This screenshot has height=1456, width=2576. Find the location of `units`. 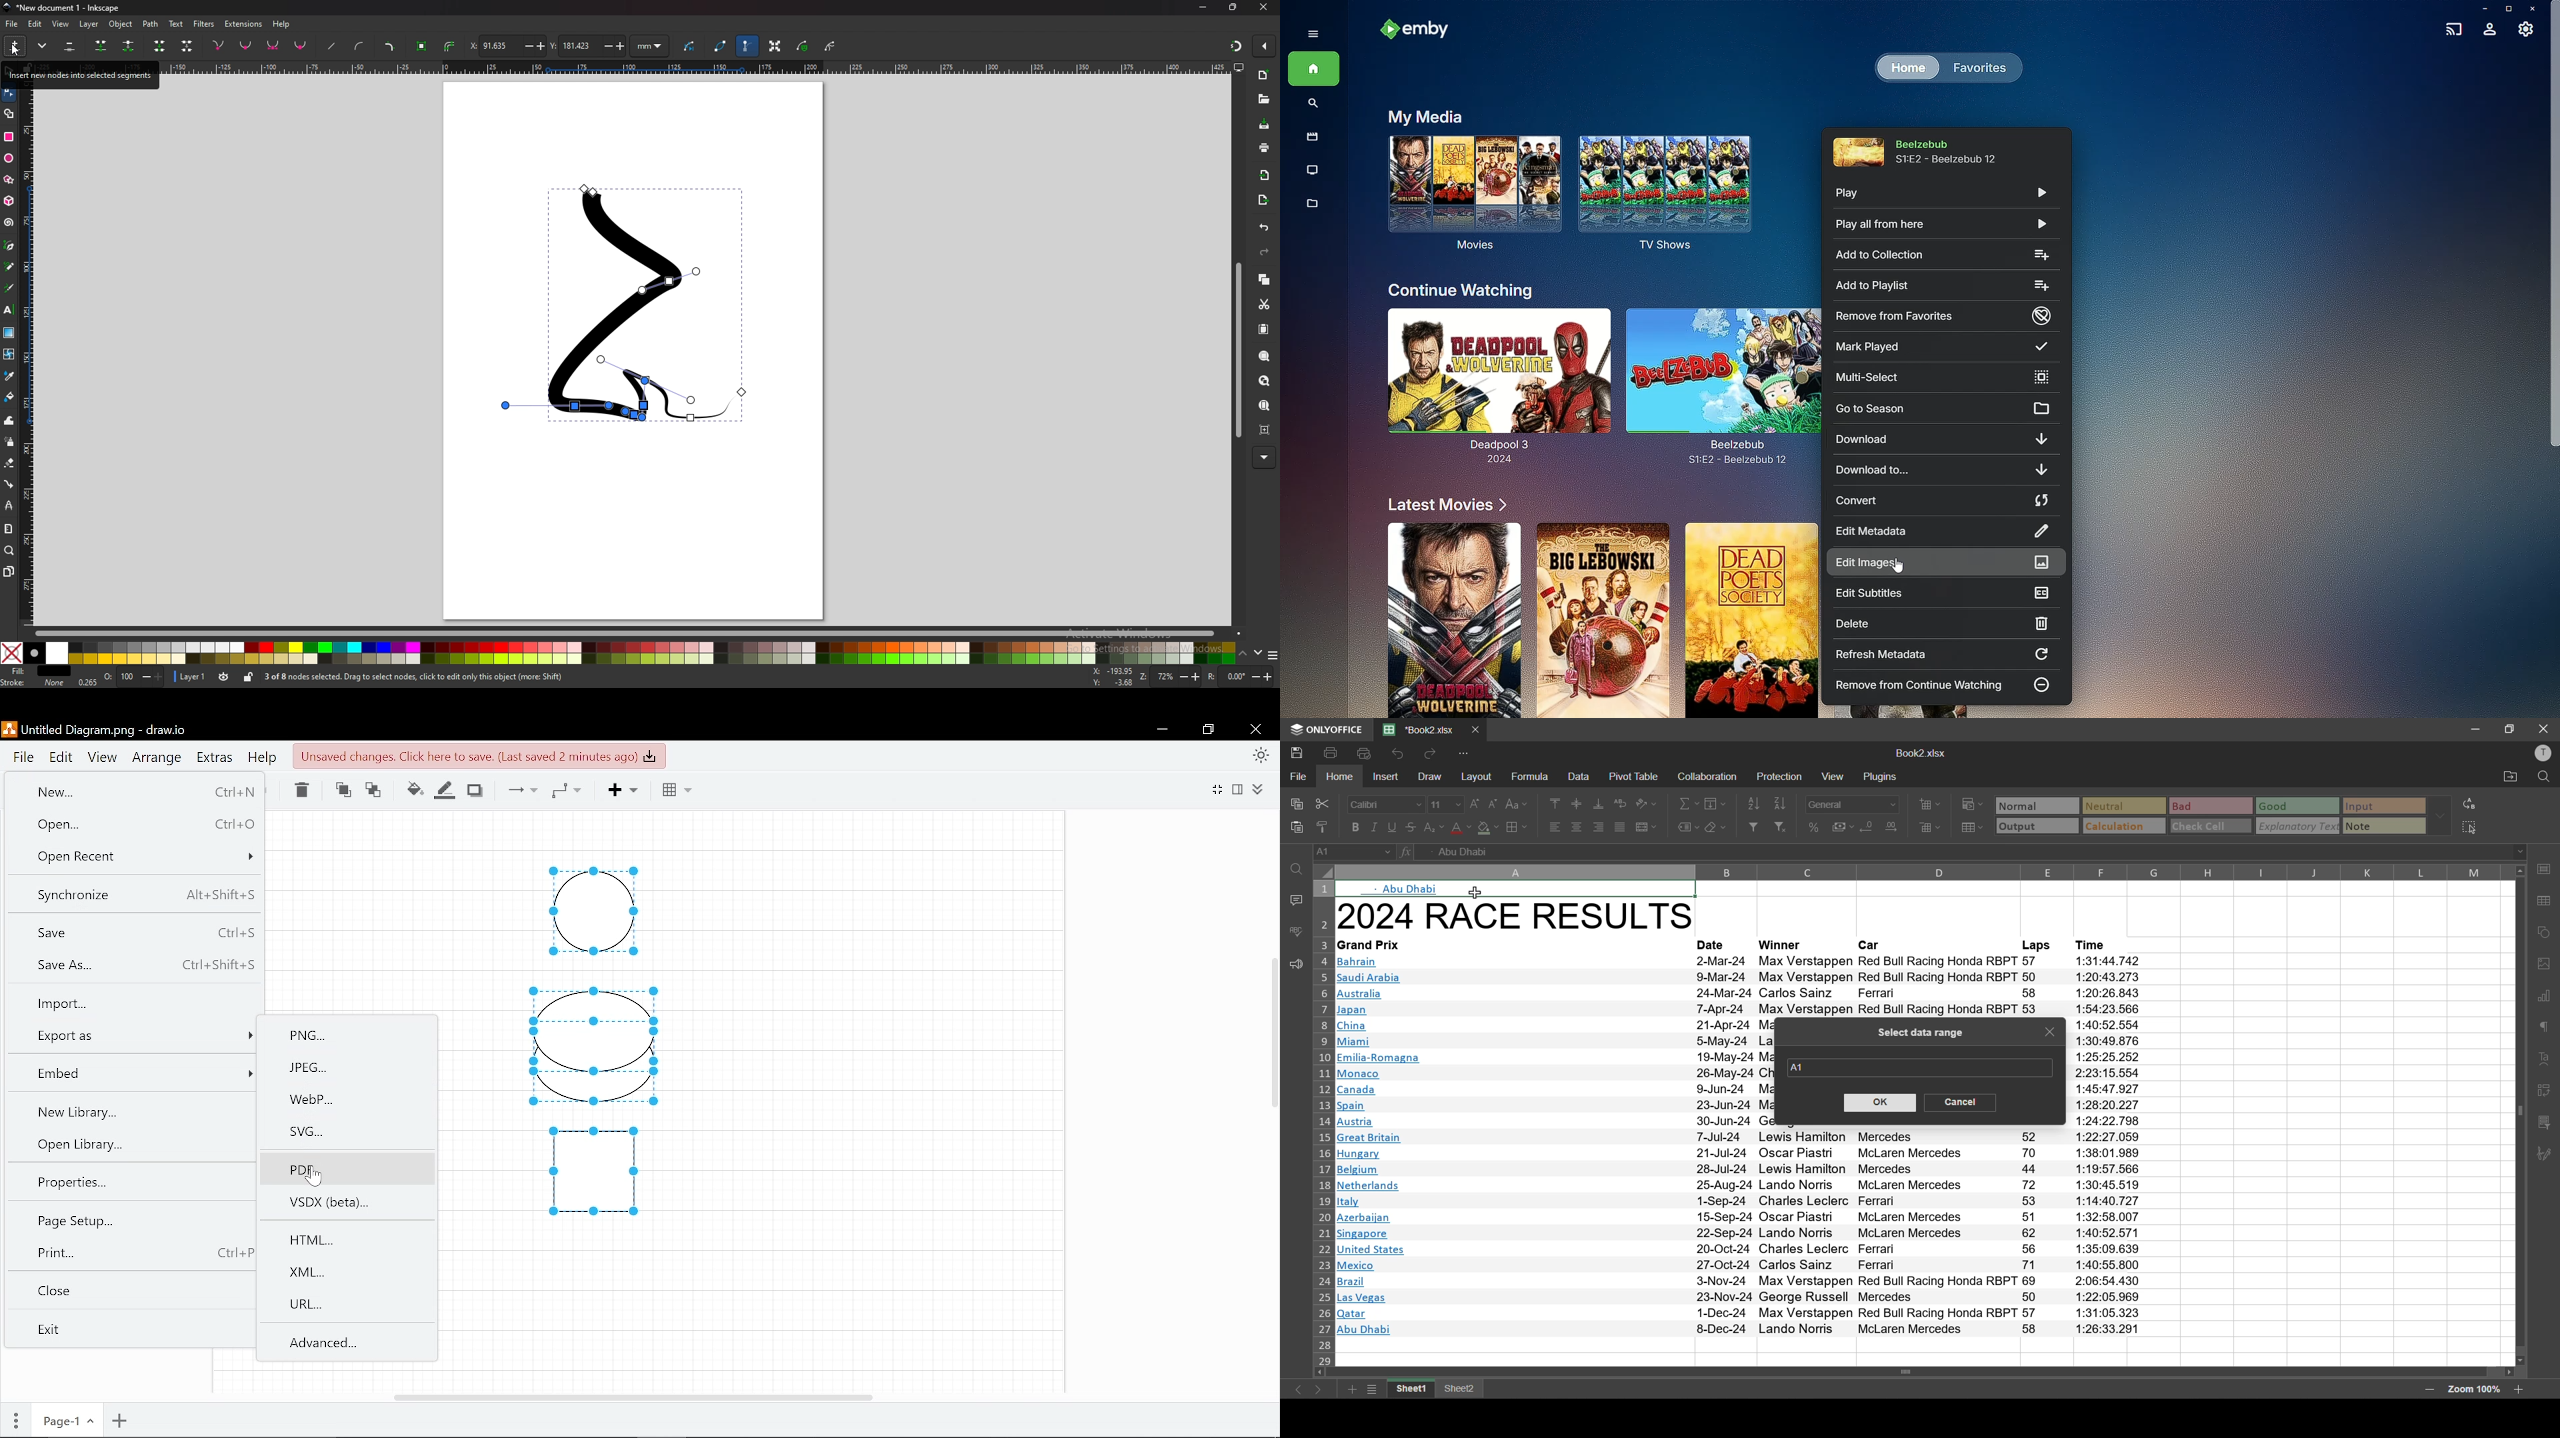

units is located at coordinates (651, 47).